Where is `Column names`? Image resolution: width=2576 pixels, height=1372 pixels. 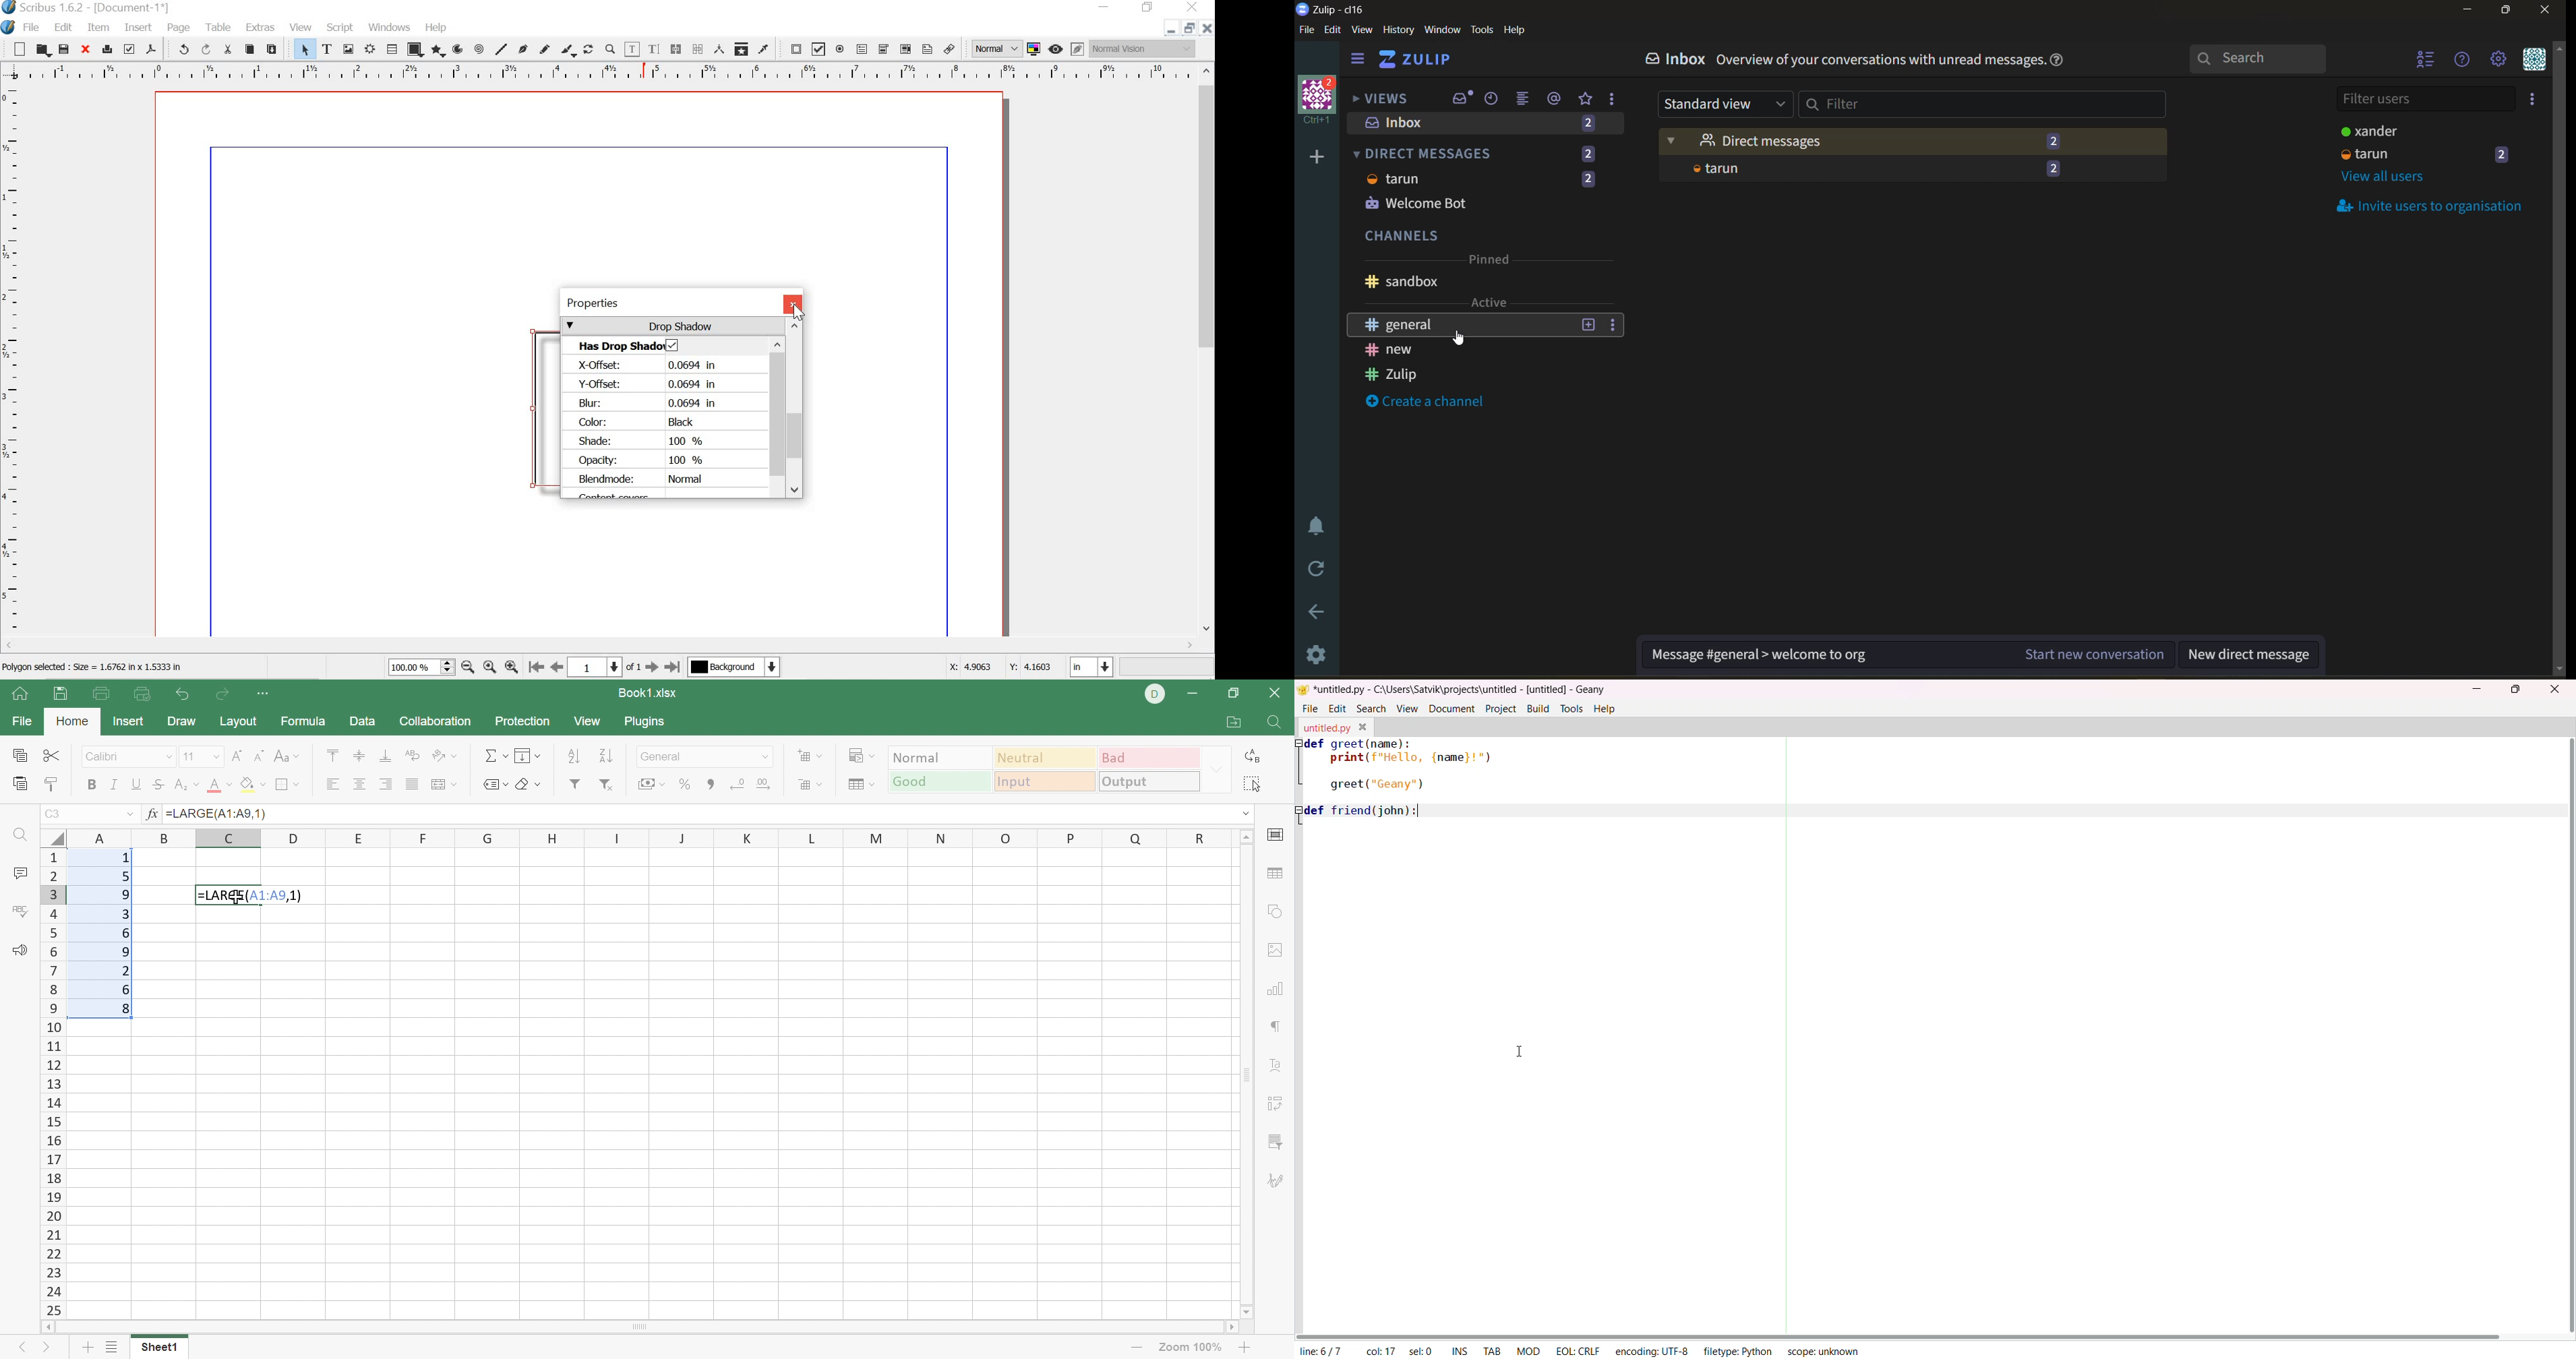 Column names is located at coordinates (649, 837).